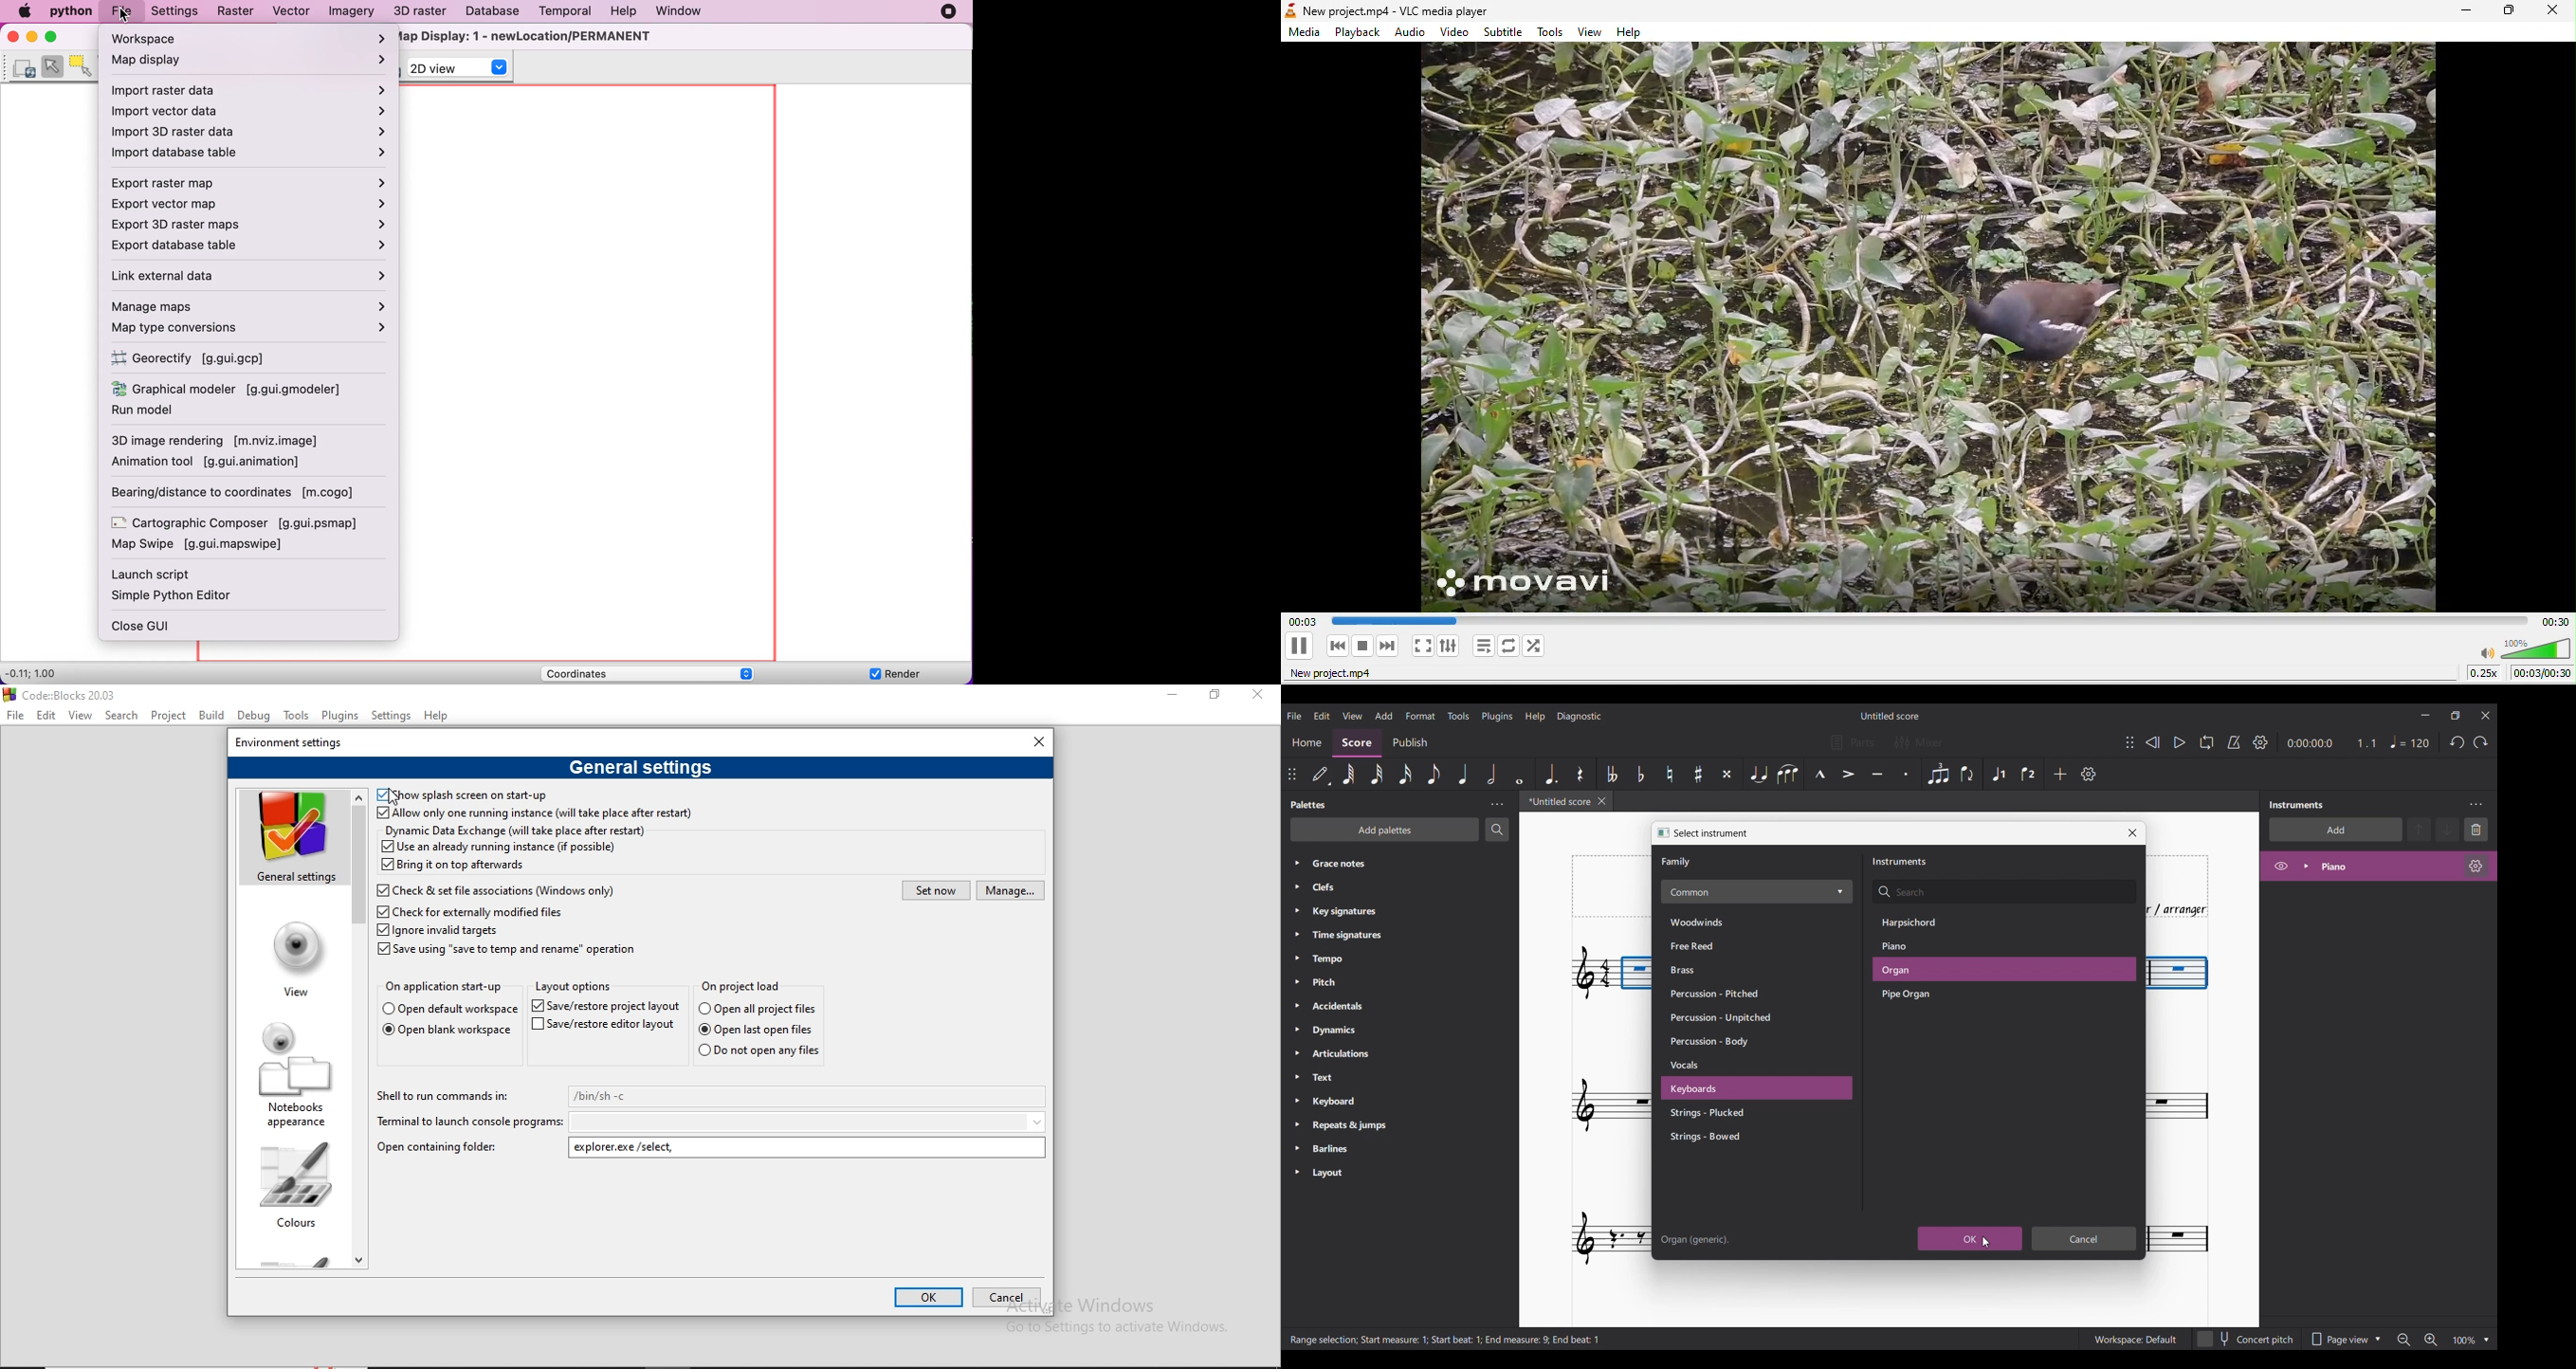  I want to click on Shell to run commands in, so click(442, 1099).